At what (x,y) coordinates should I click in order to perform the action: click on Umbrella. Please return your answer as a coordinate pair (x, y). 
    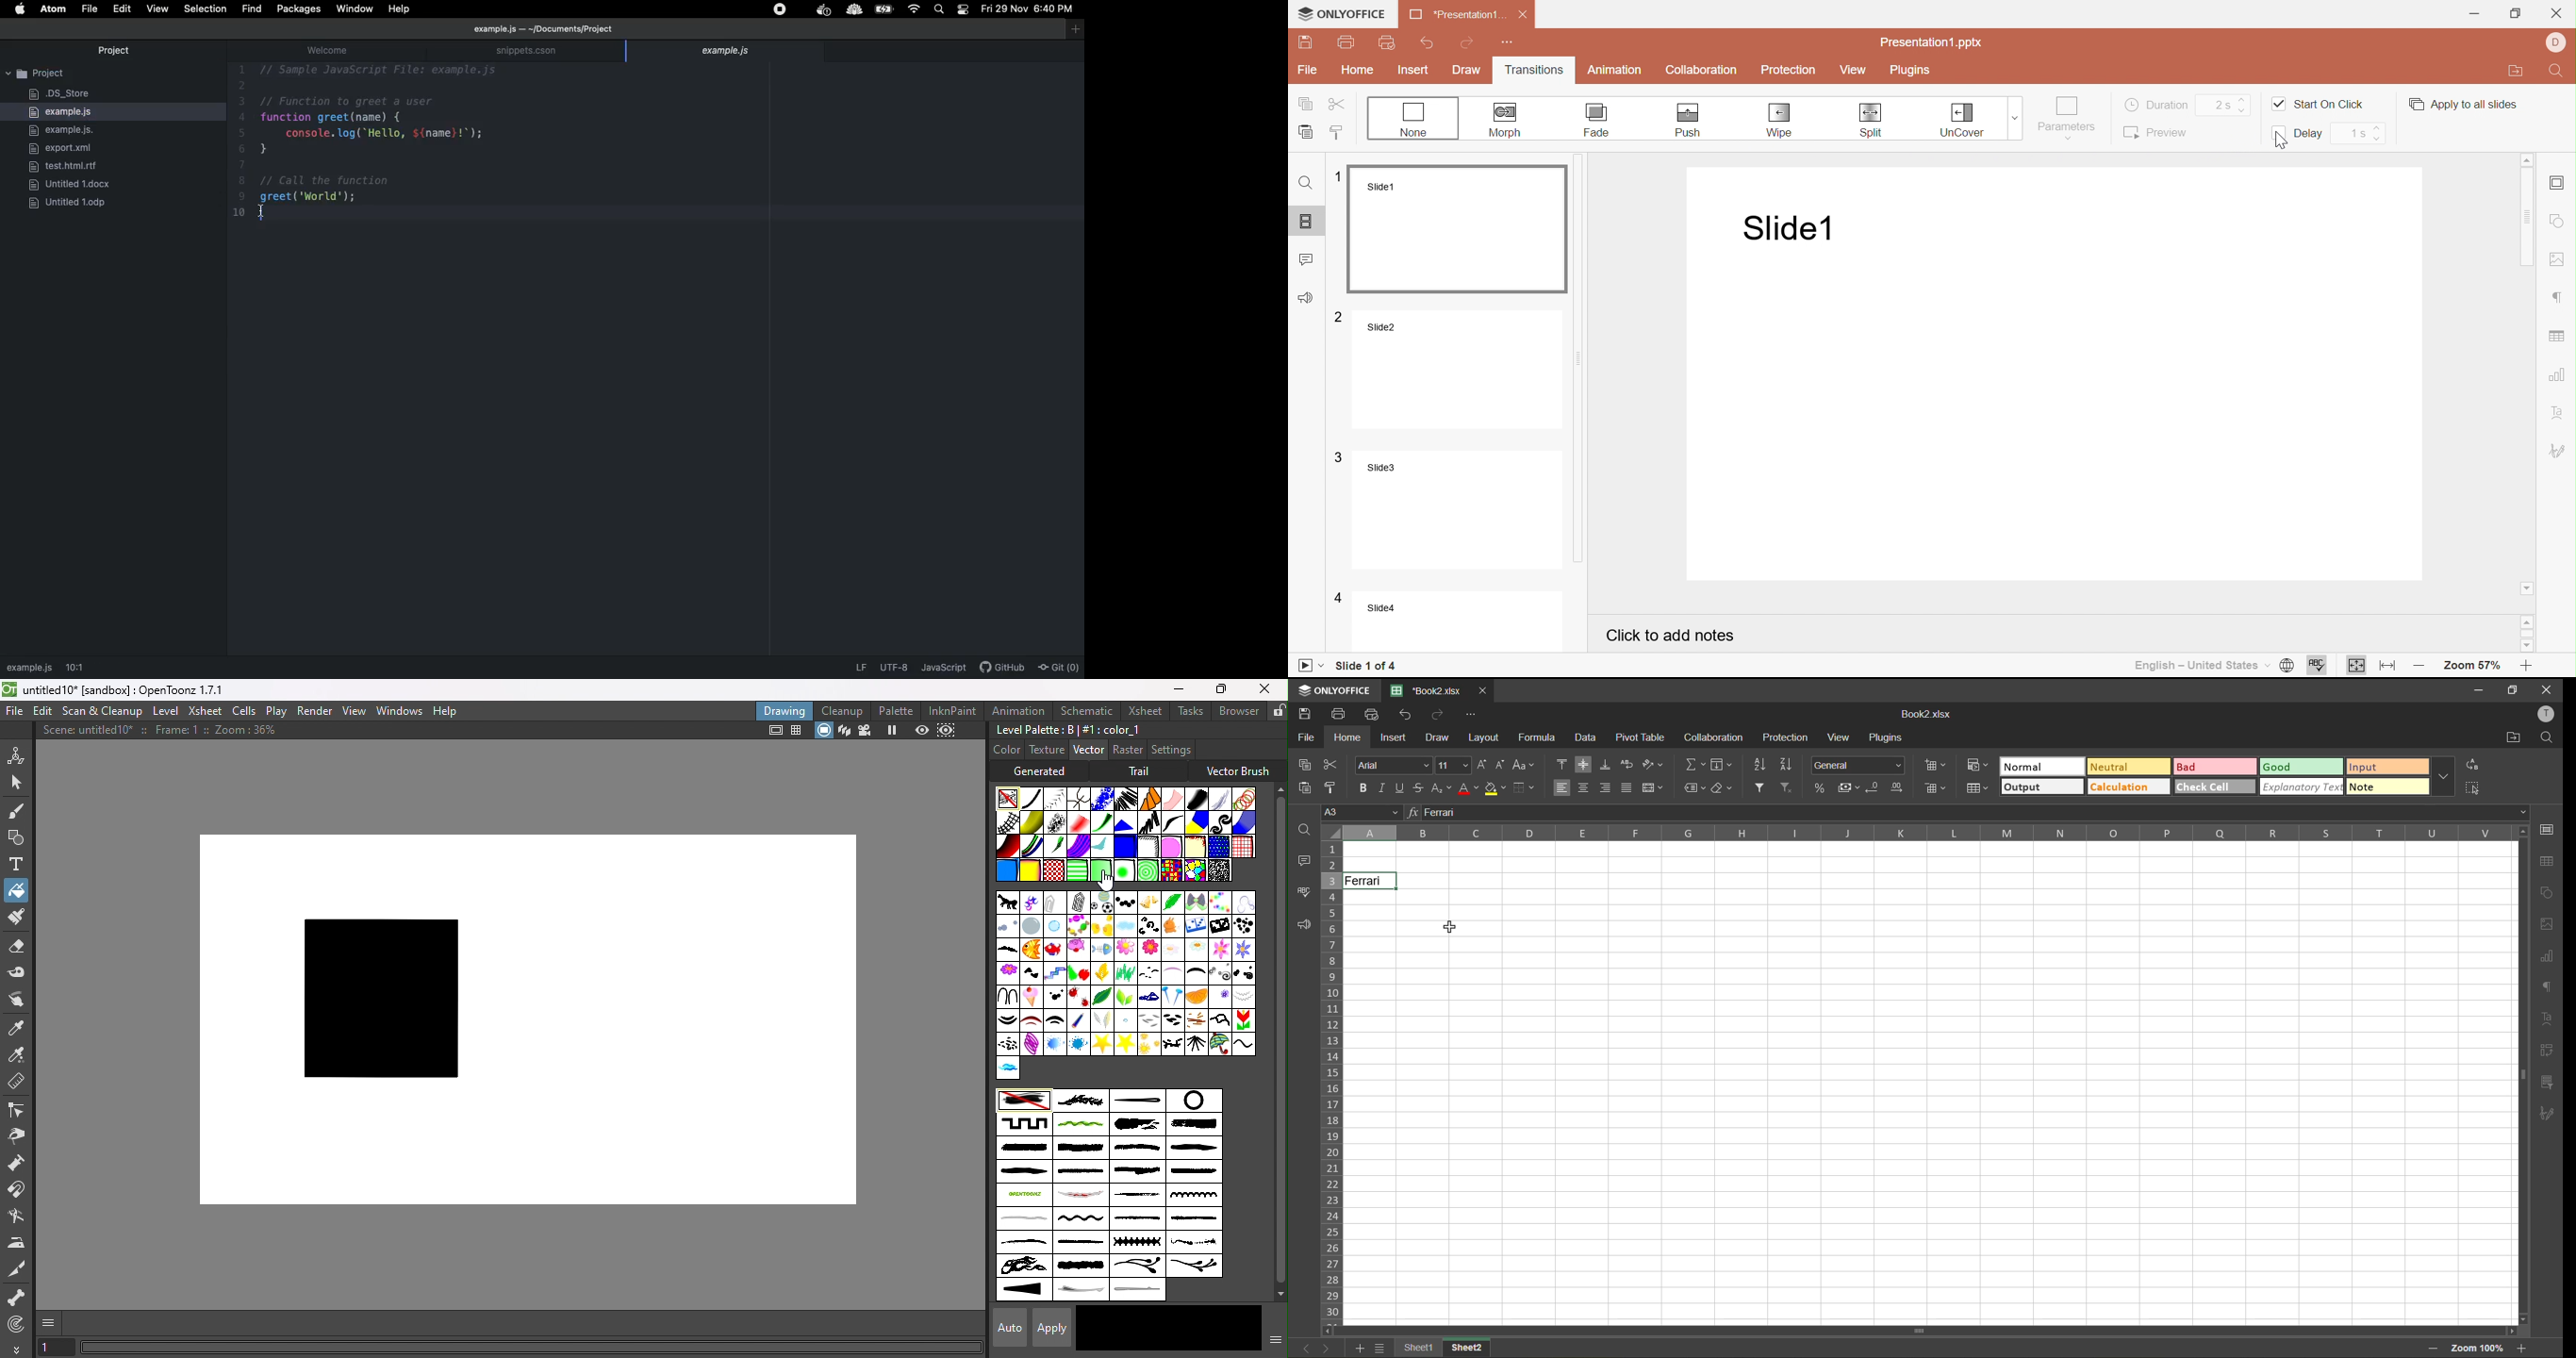
    Looking at the image, I should click on (1219, 1044).